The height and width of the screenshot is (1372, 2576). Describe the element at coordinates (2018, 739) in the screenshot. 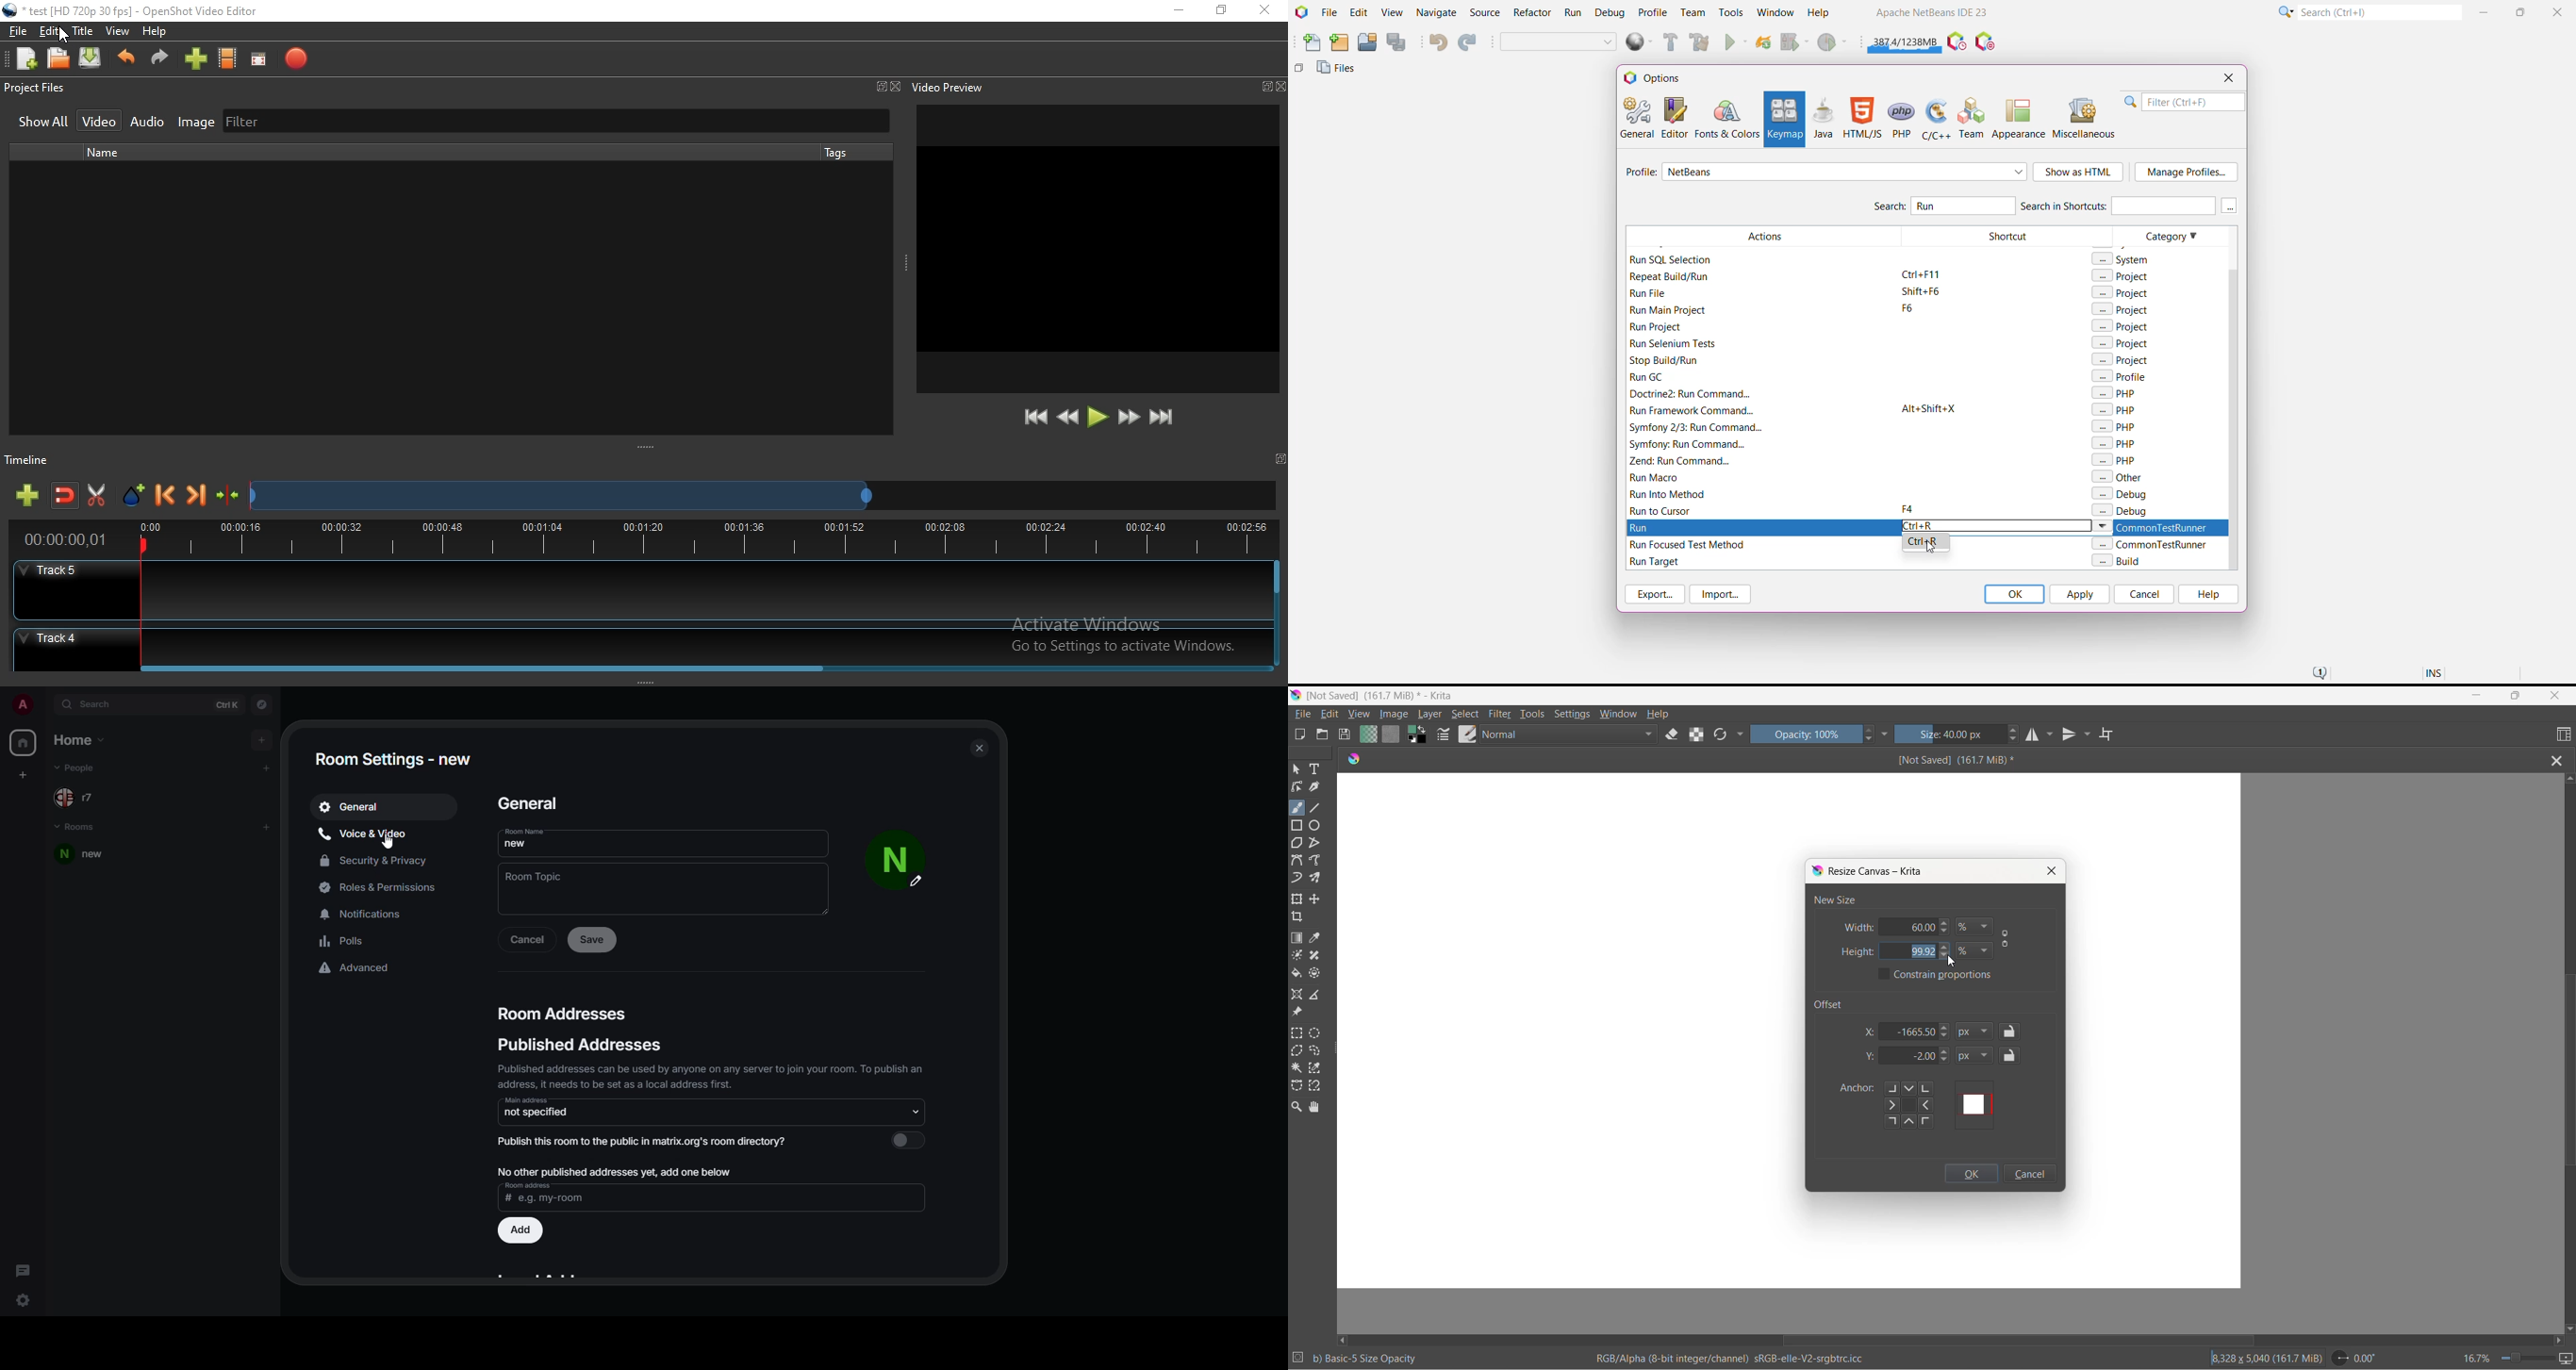

I see `decrement size` at that location.